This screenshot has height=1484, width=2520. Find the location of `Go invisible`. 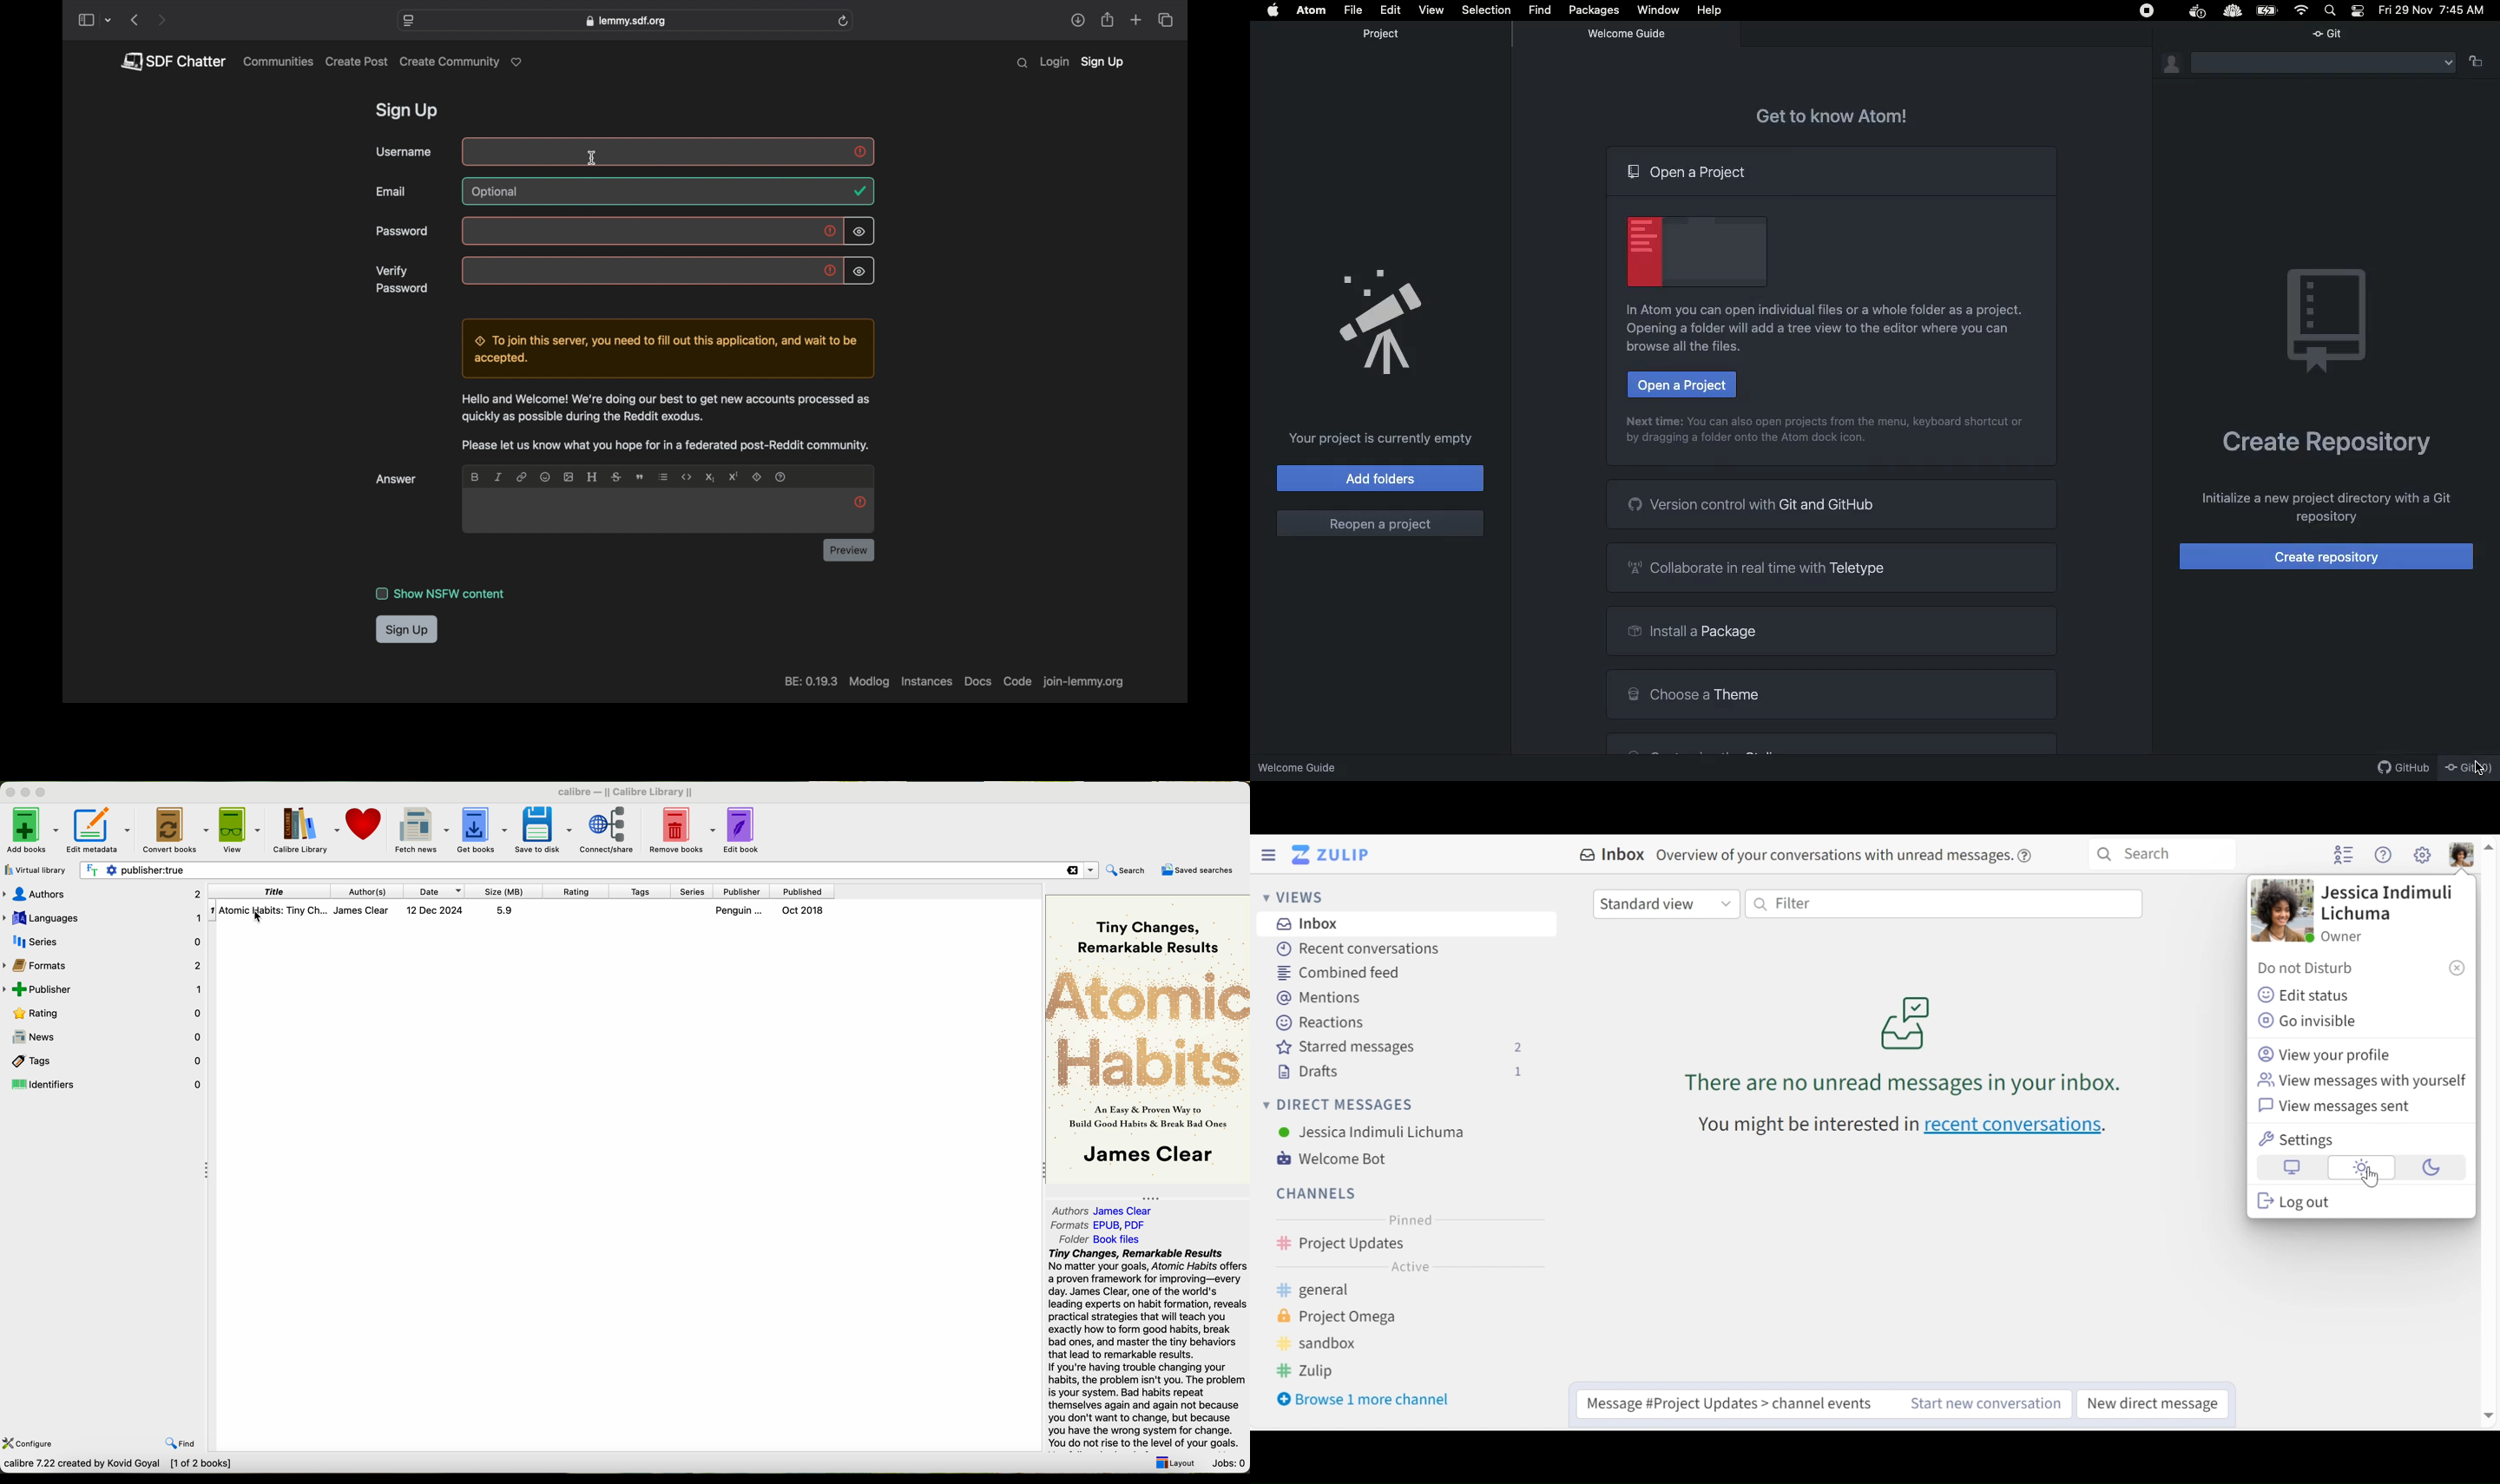

Go invisible is located at coordinates (2314, 1021).